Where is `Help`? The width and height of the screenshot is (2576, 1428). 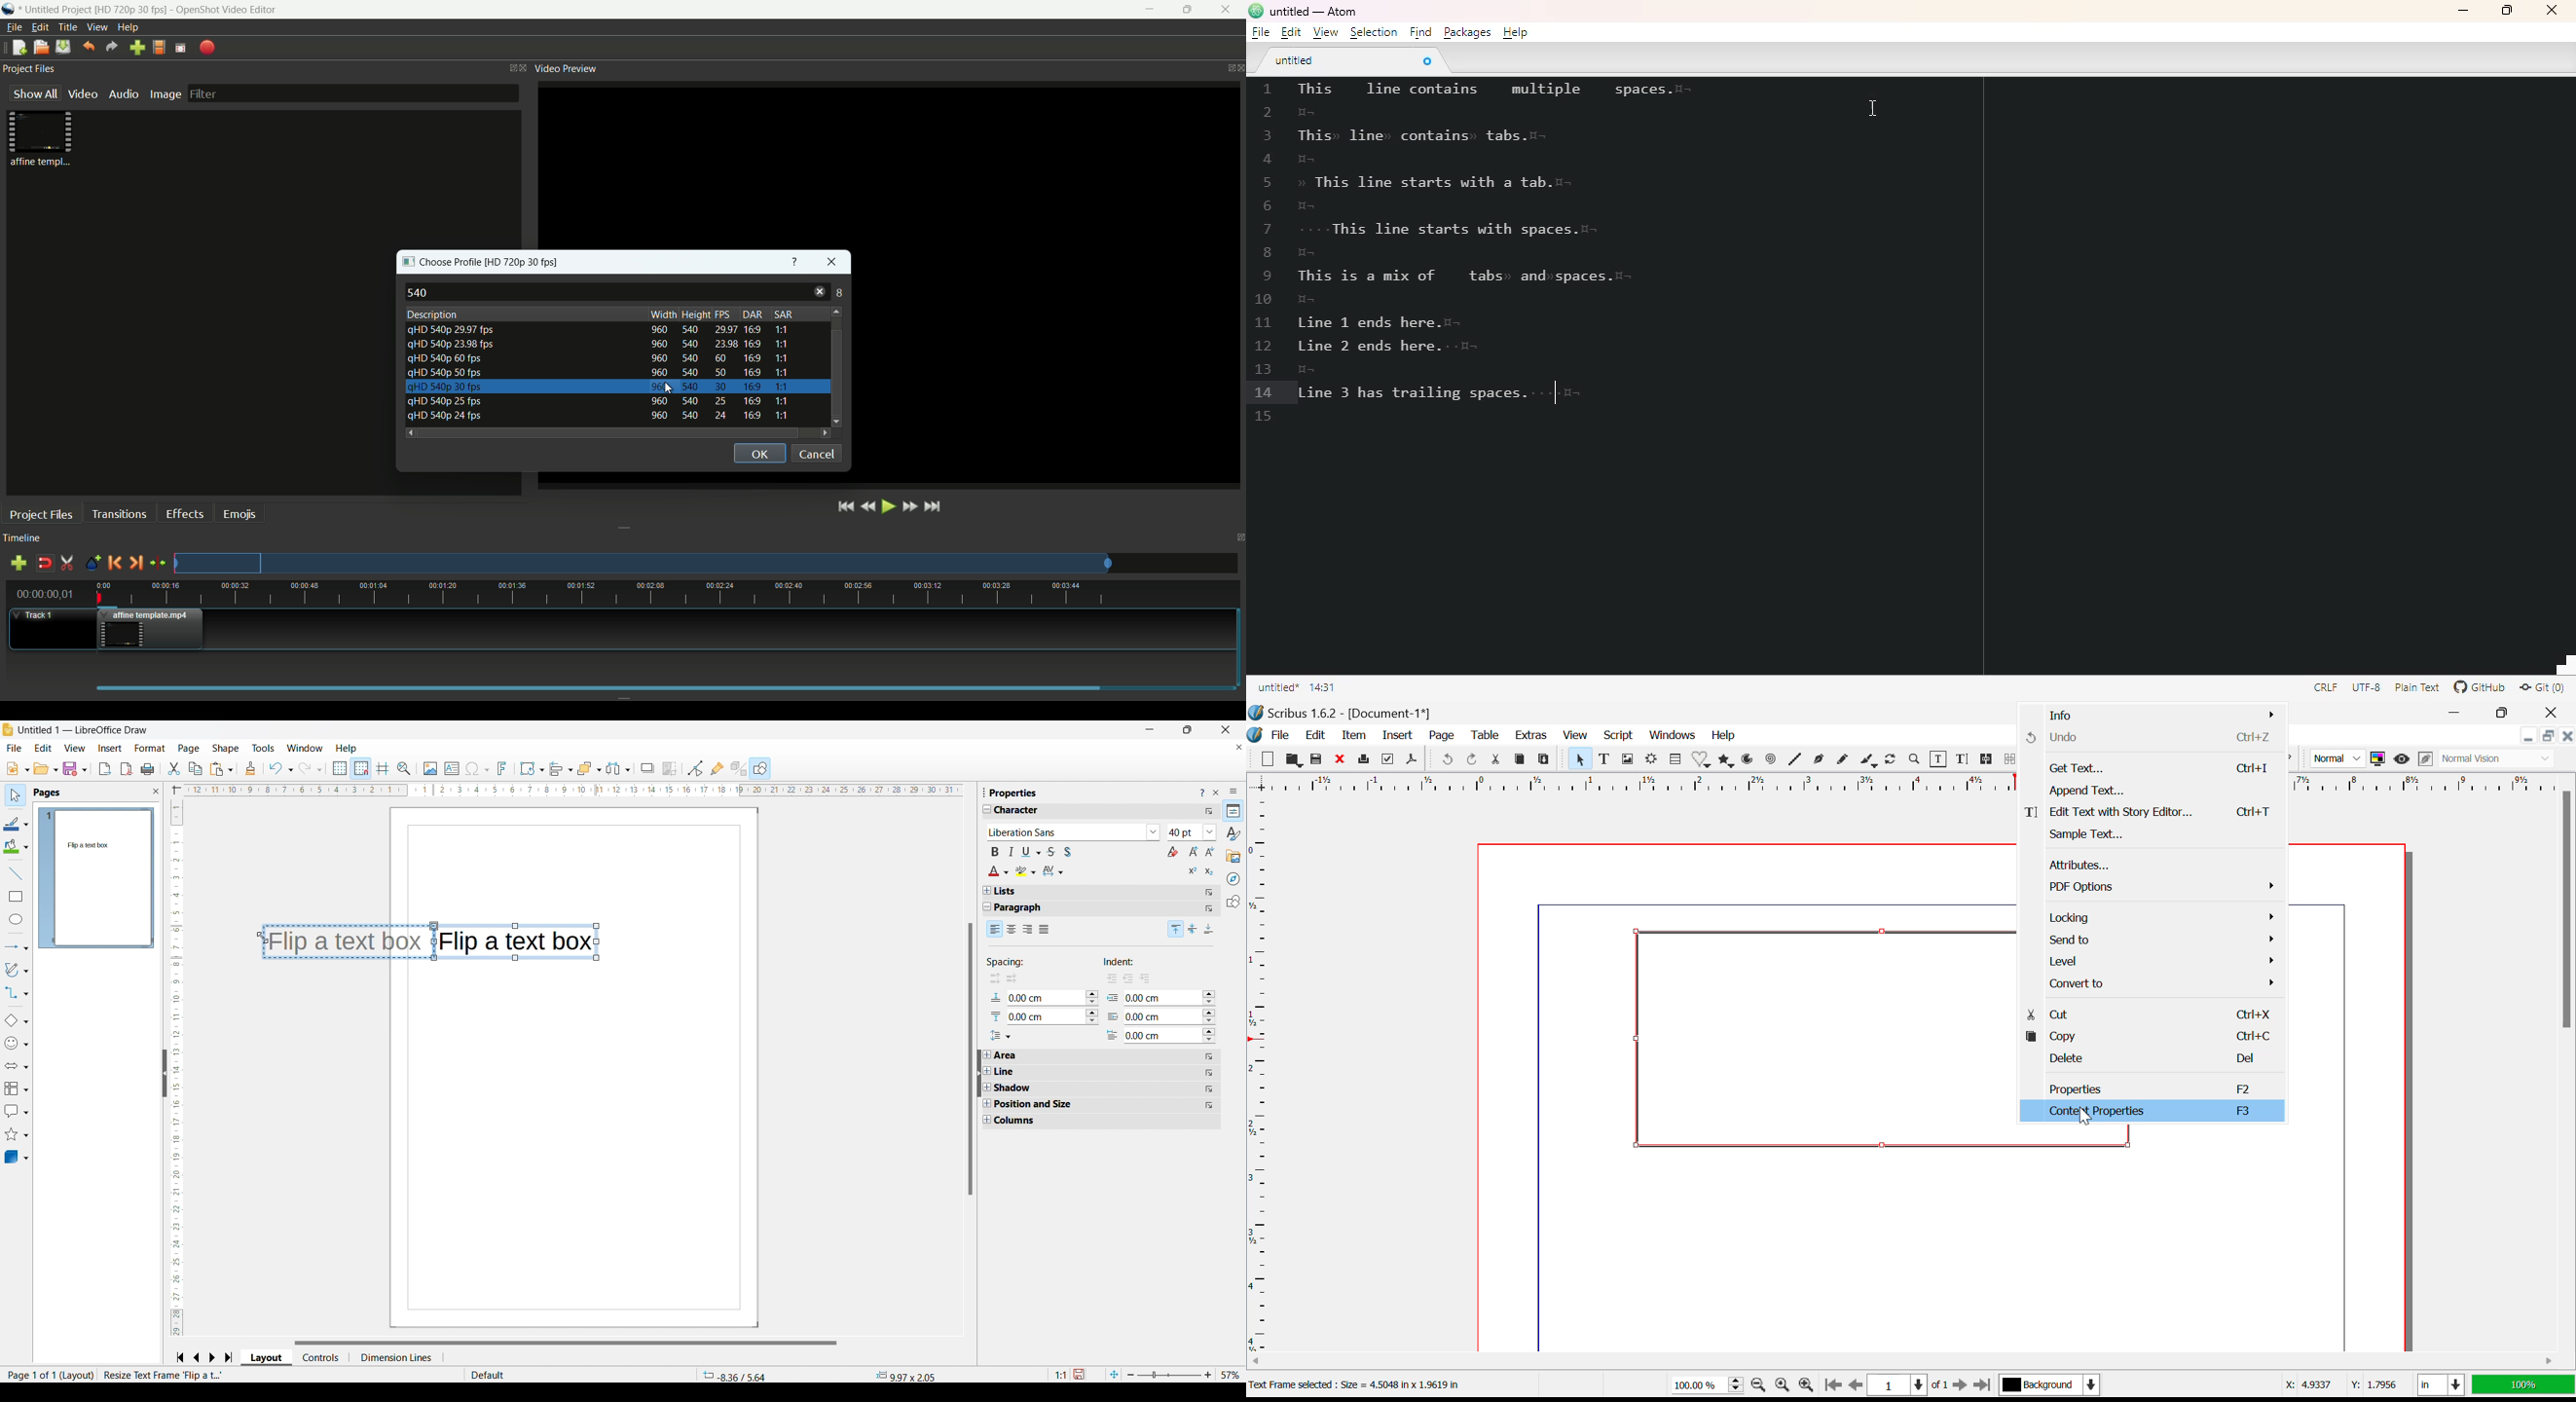
Help is located at coordinates (1723, 736).